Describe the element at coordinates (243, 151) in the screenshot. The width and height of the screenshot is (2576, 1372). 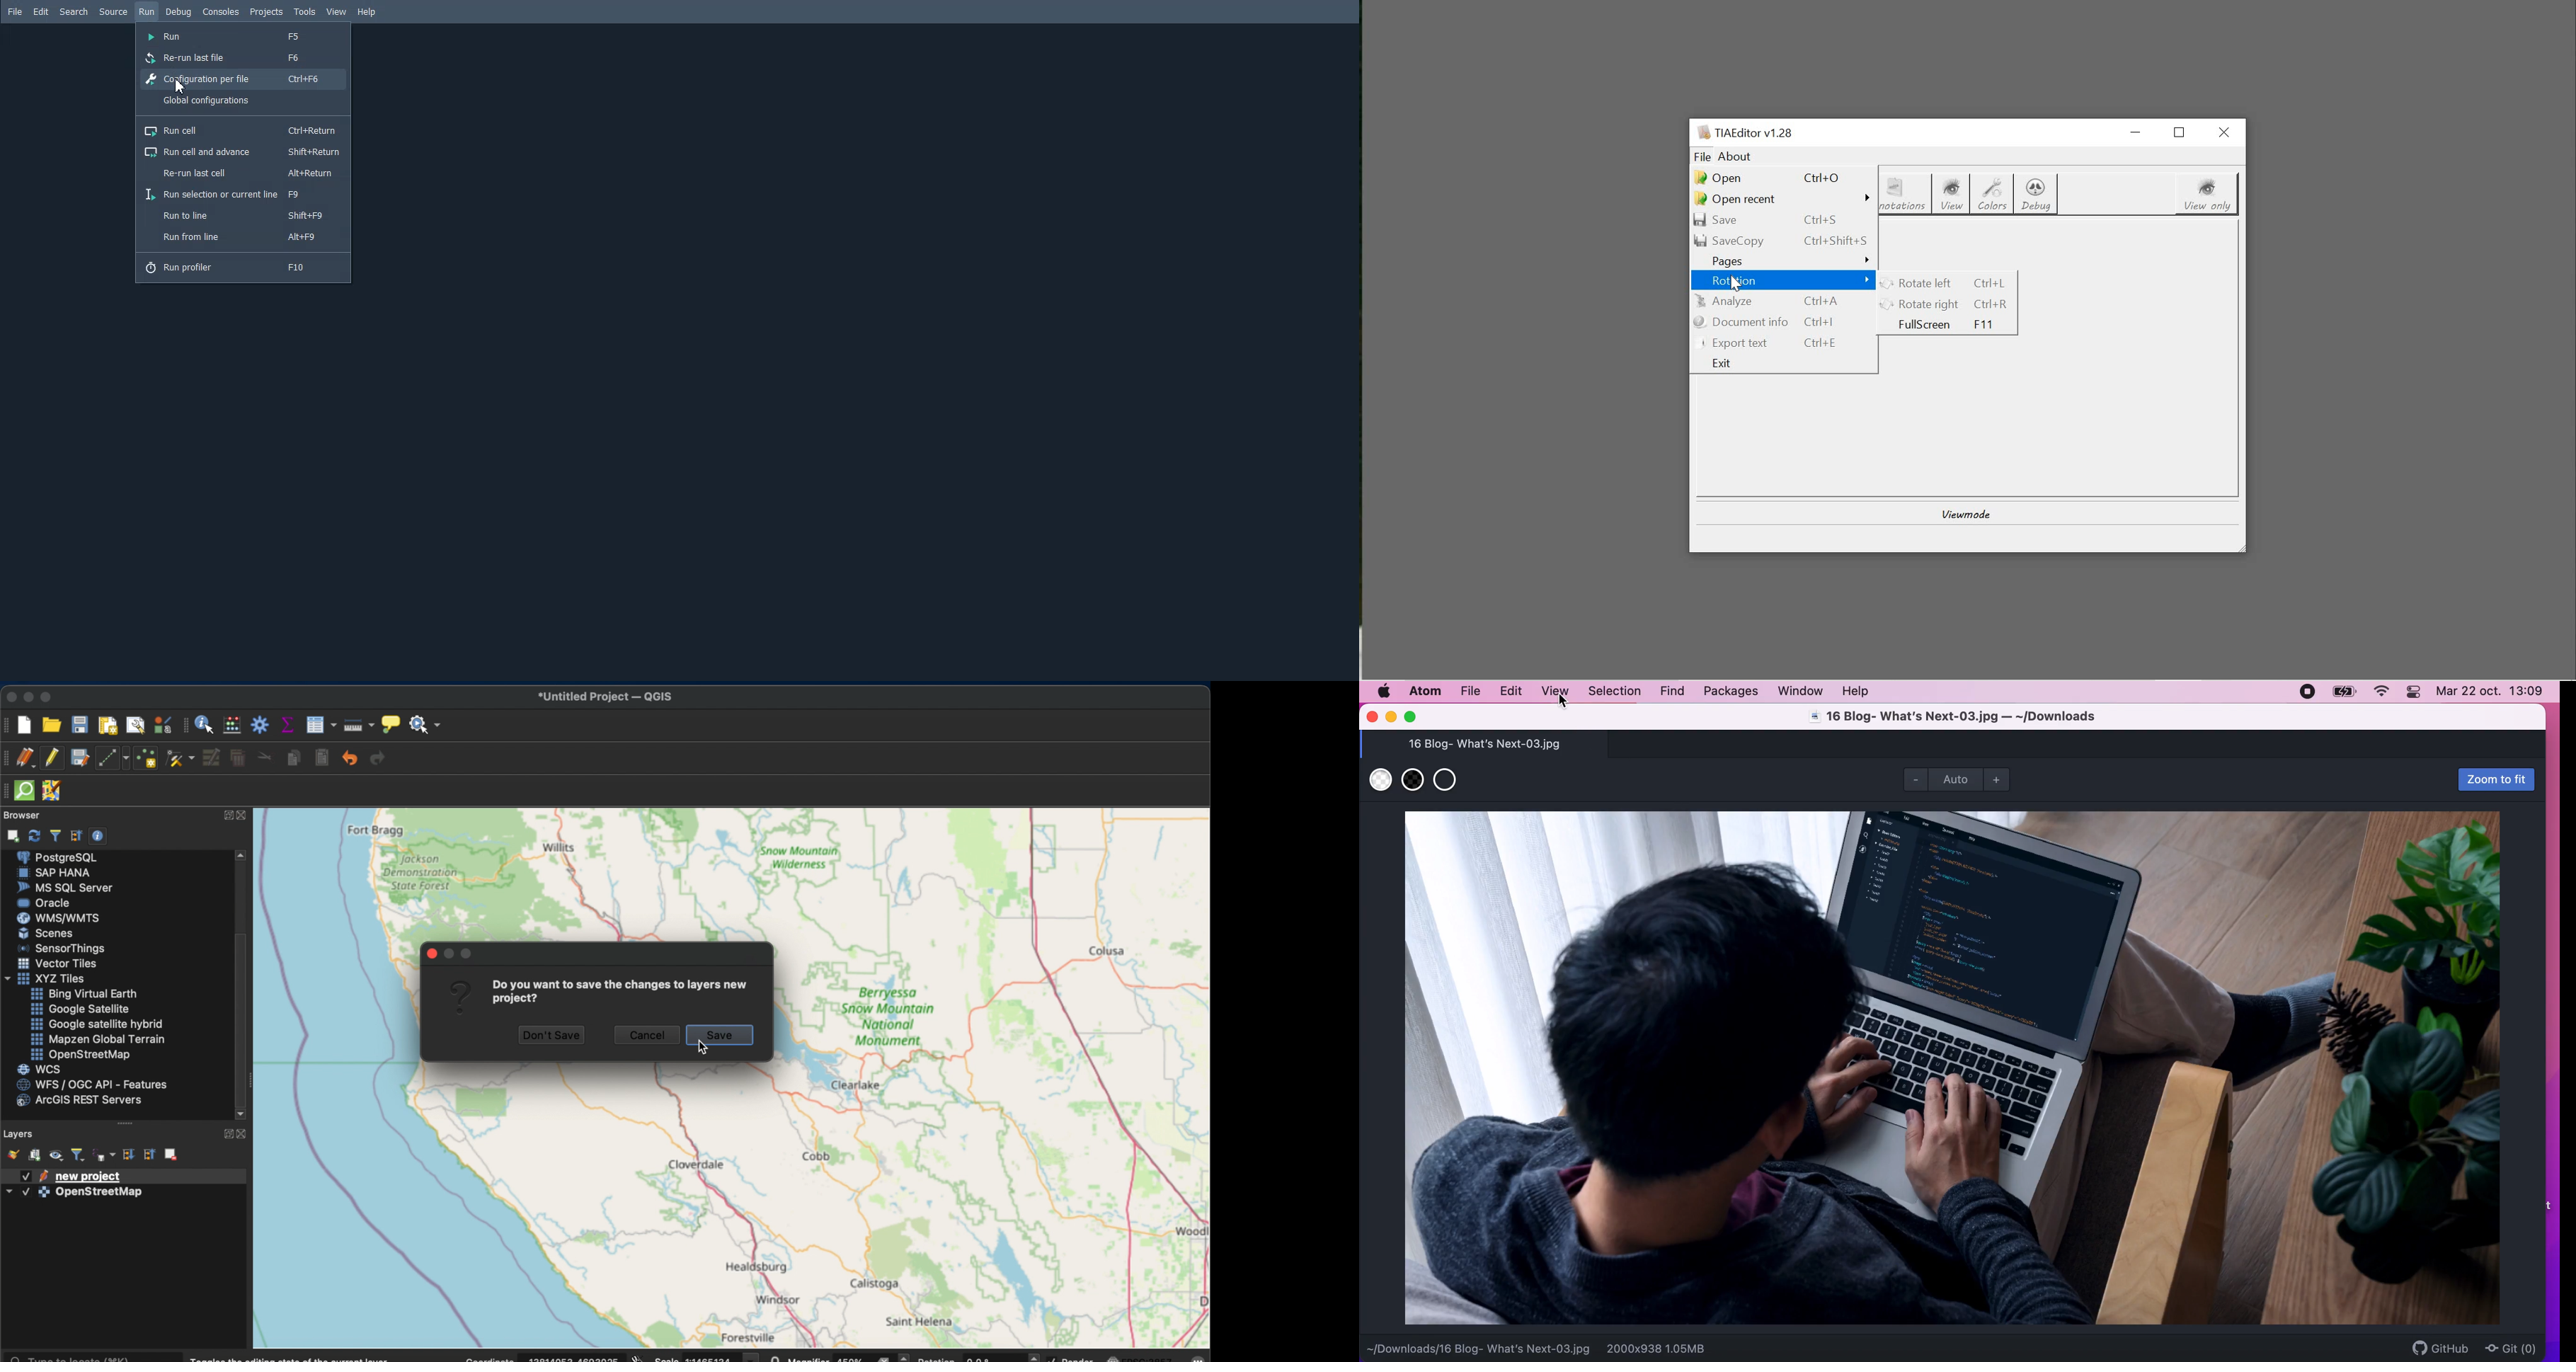
I see `Run cell and advance` at that location.